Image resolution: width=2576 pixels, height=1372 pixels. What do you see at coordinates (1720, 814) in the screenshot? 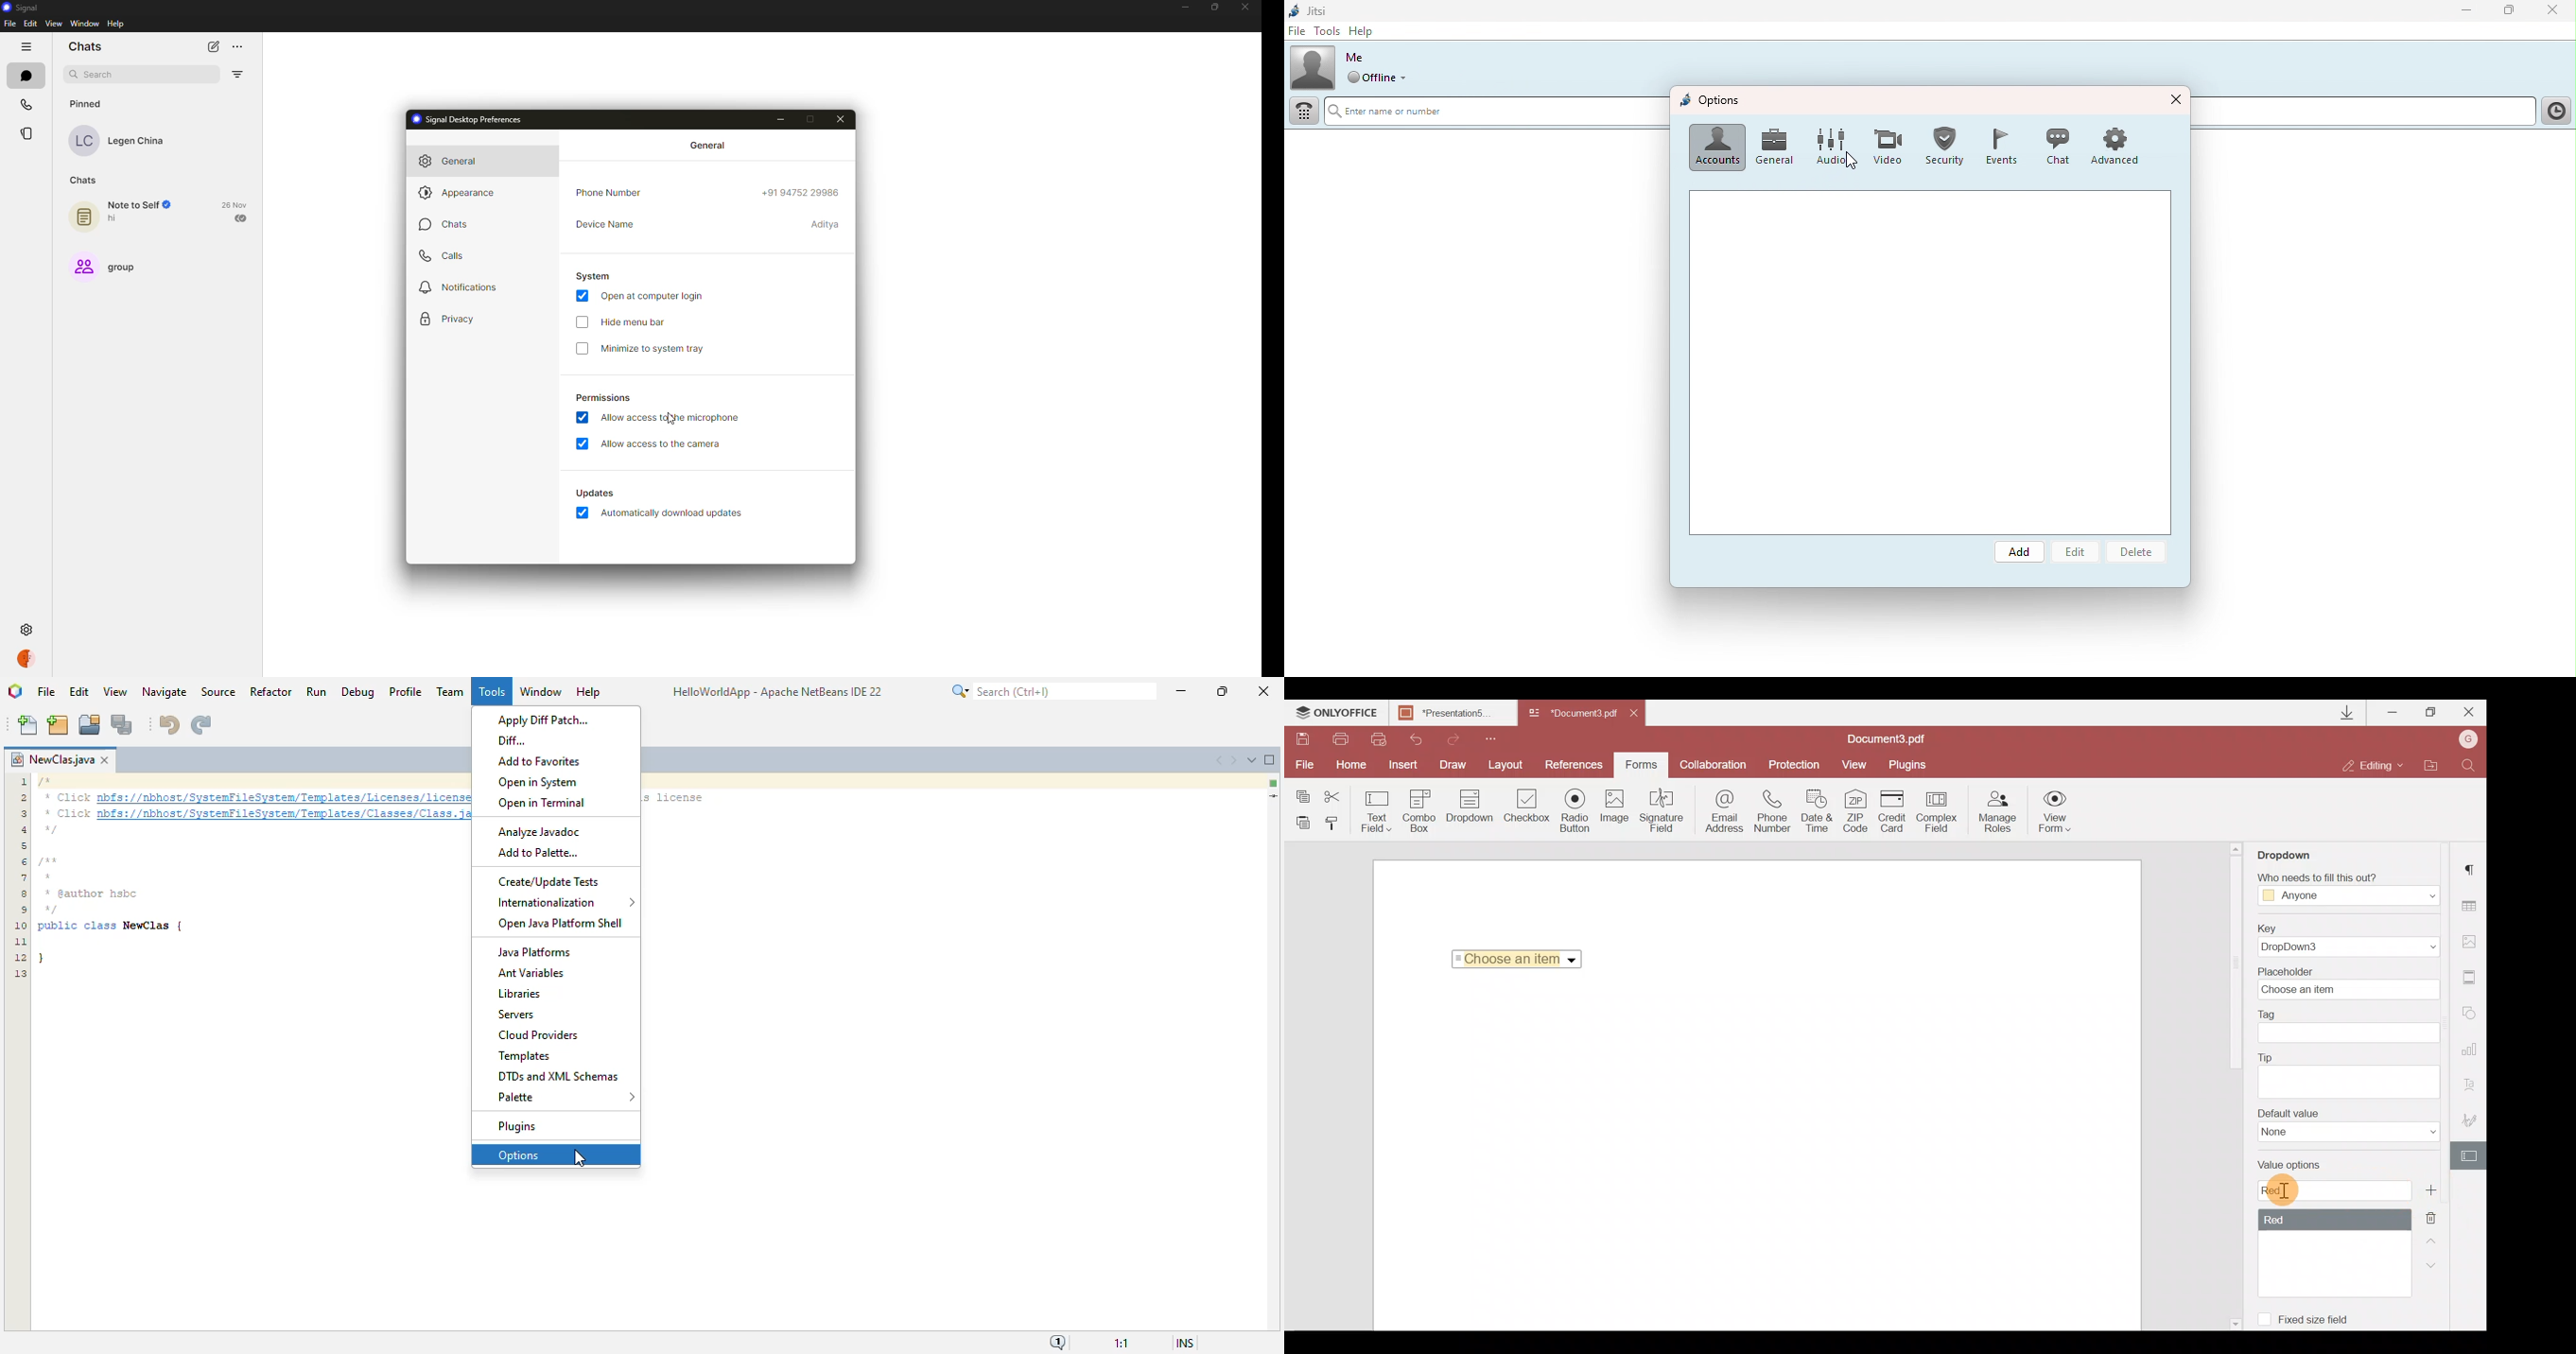
I see `Email address` at bounding box center [1720, 814].